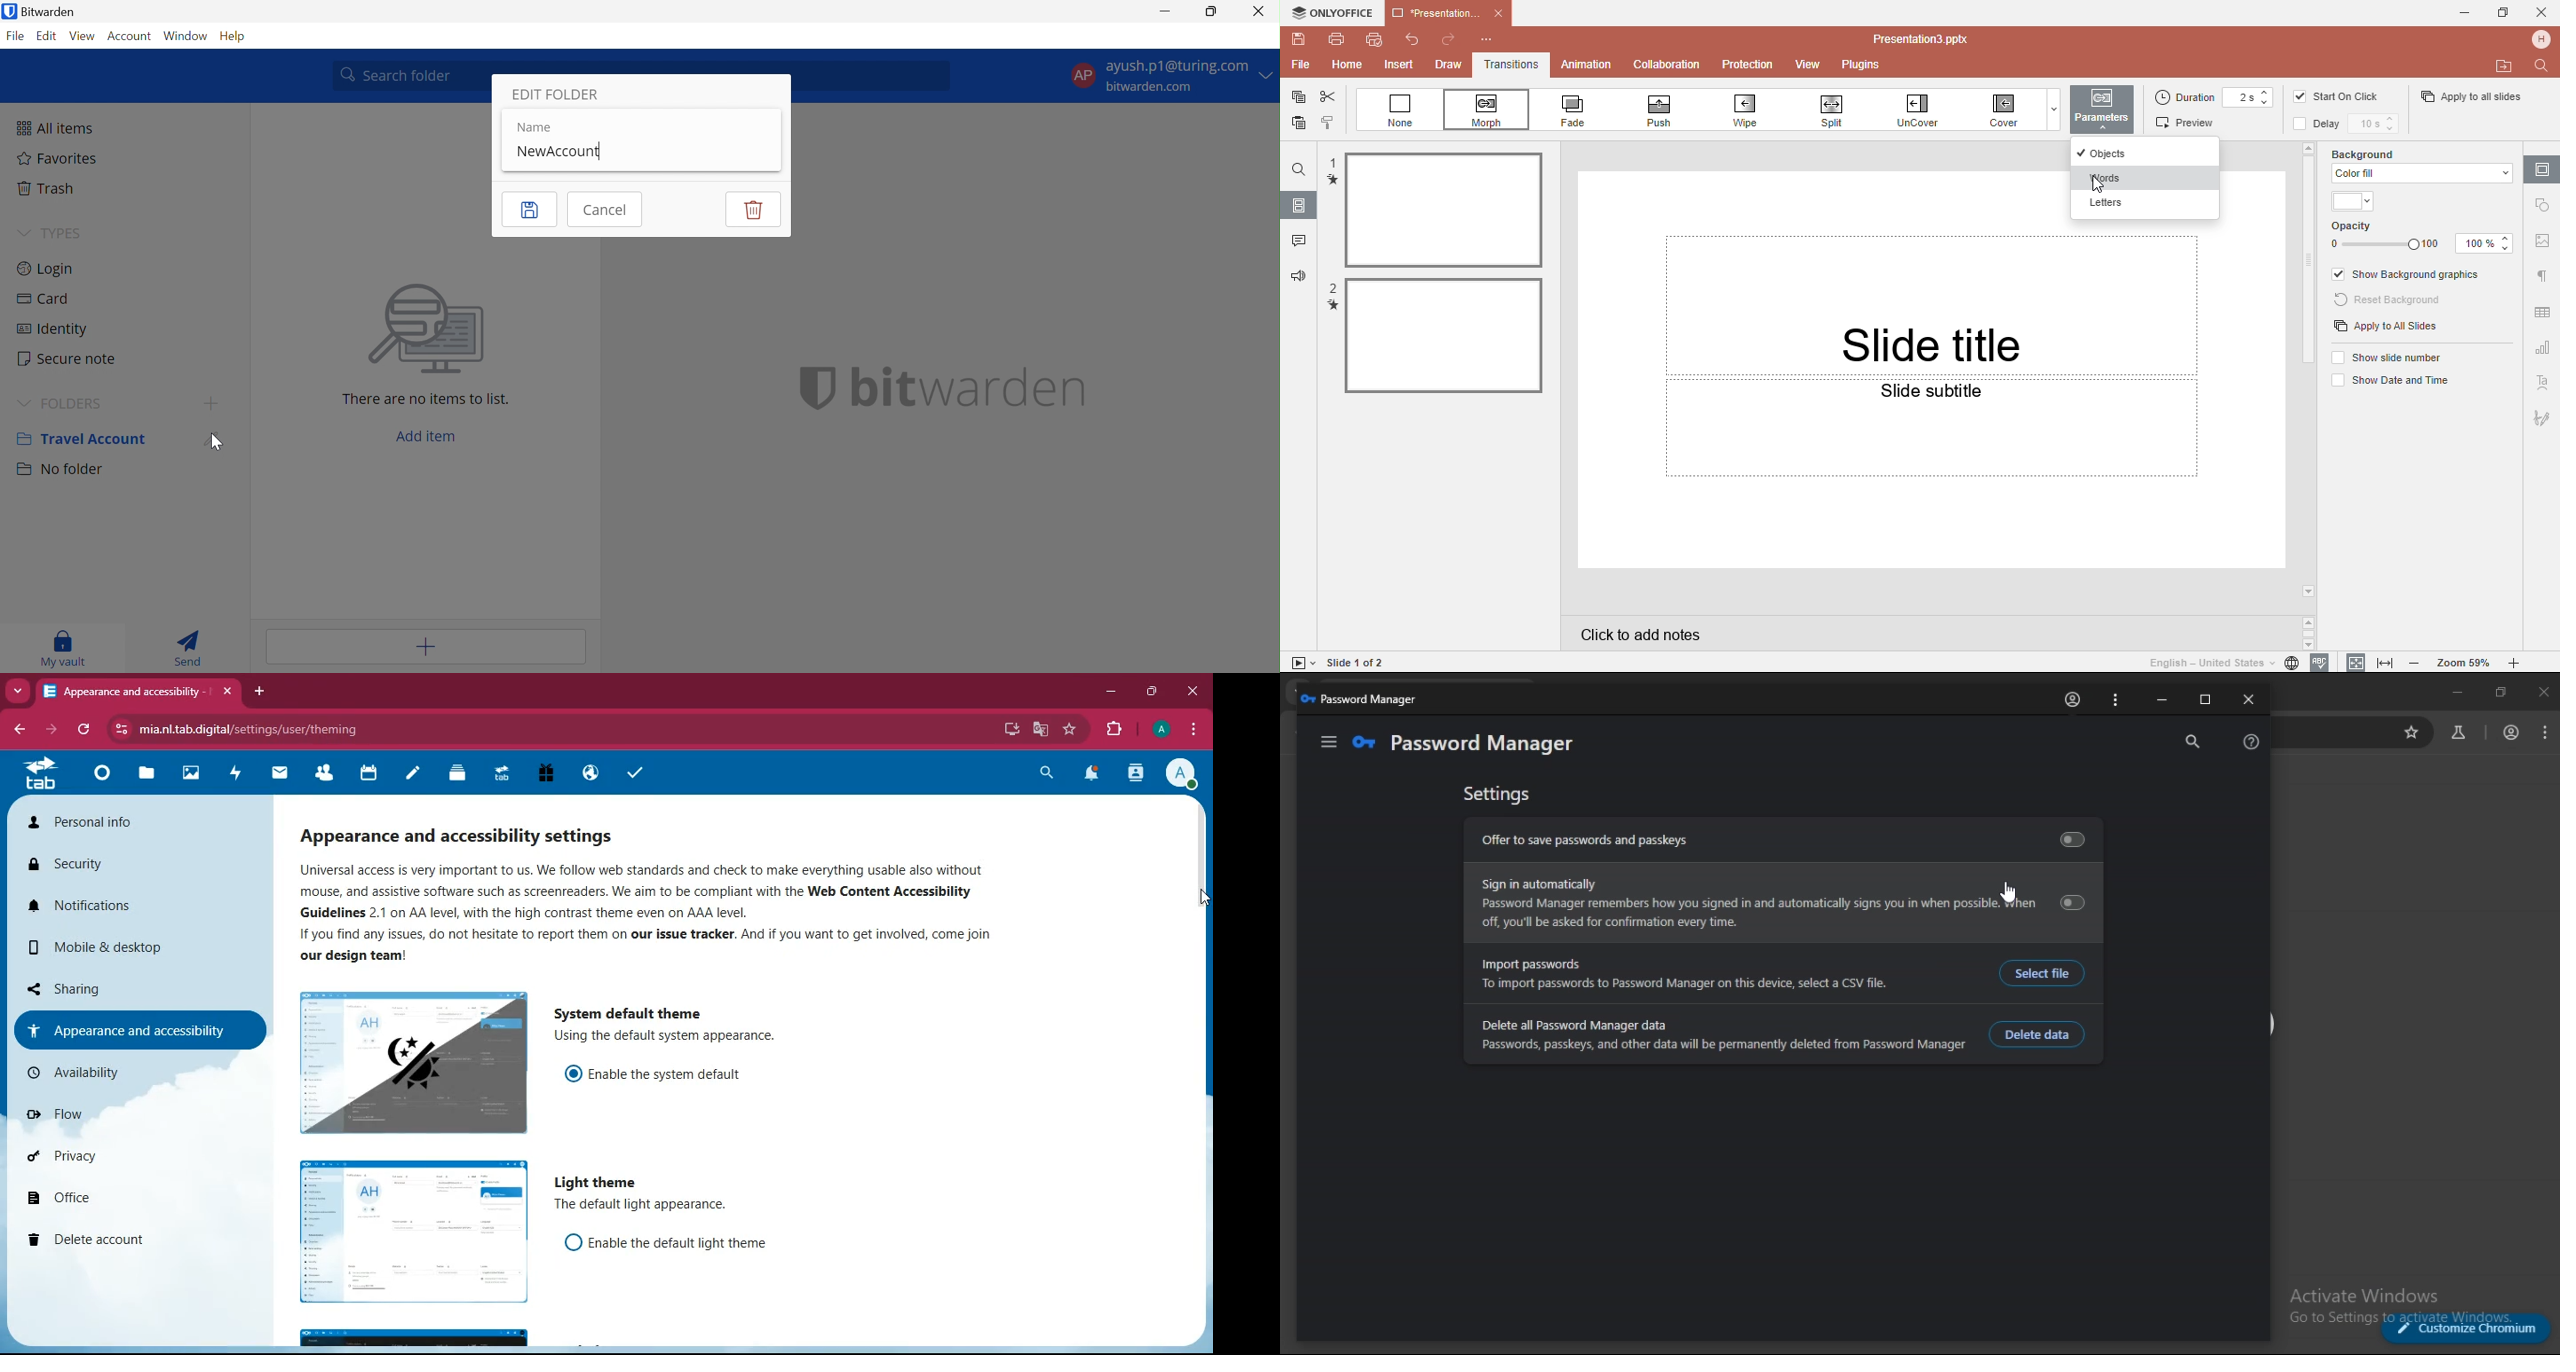 The width and height of the screenshot is (2576, 1372). I want to click on personal info, so click(122, 824).